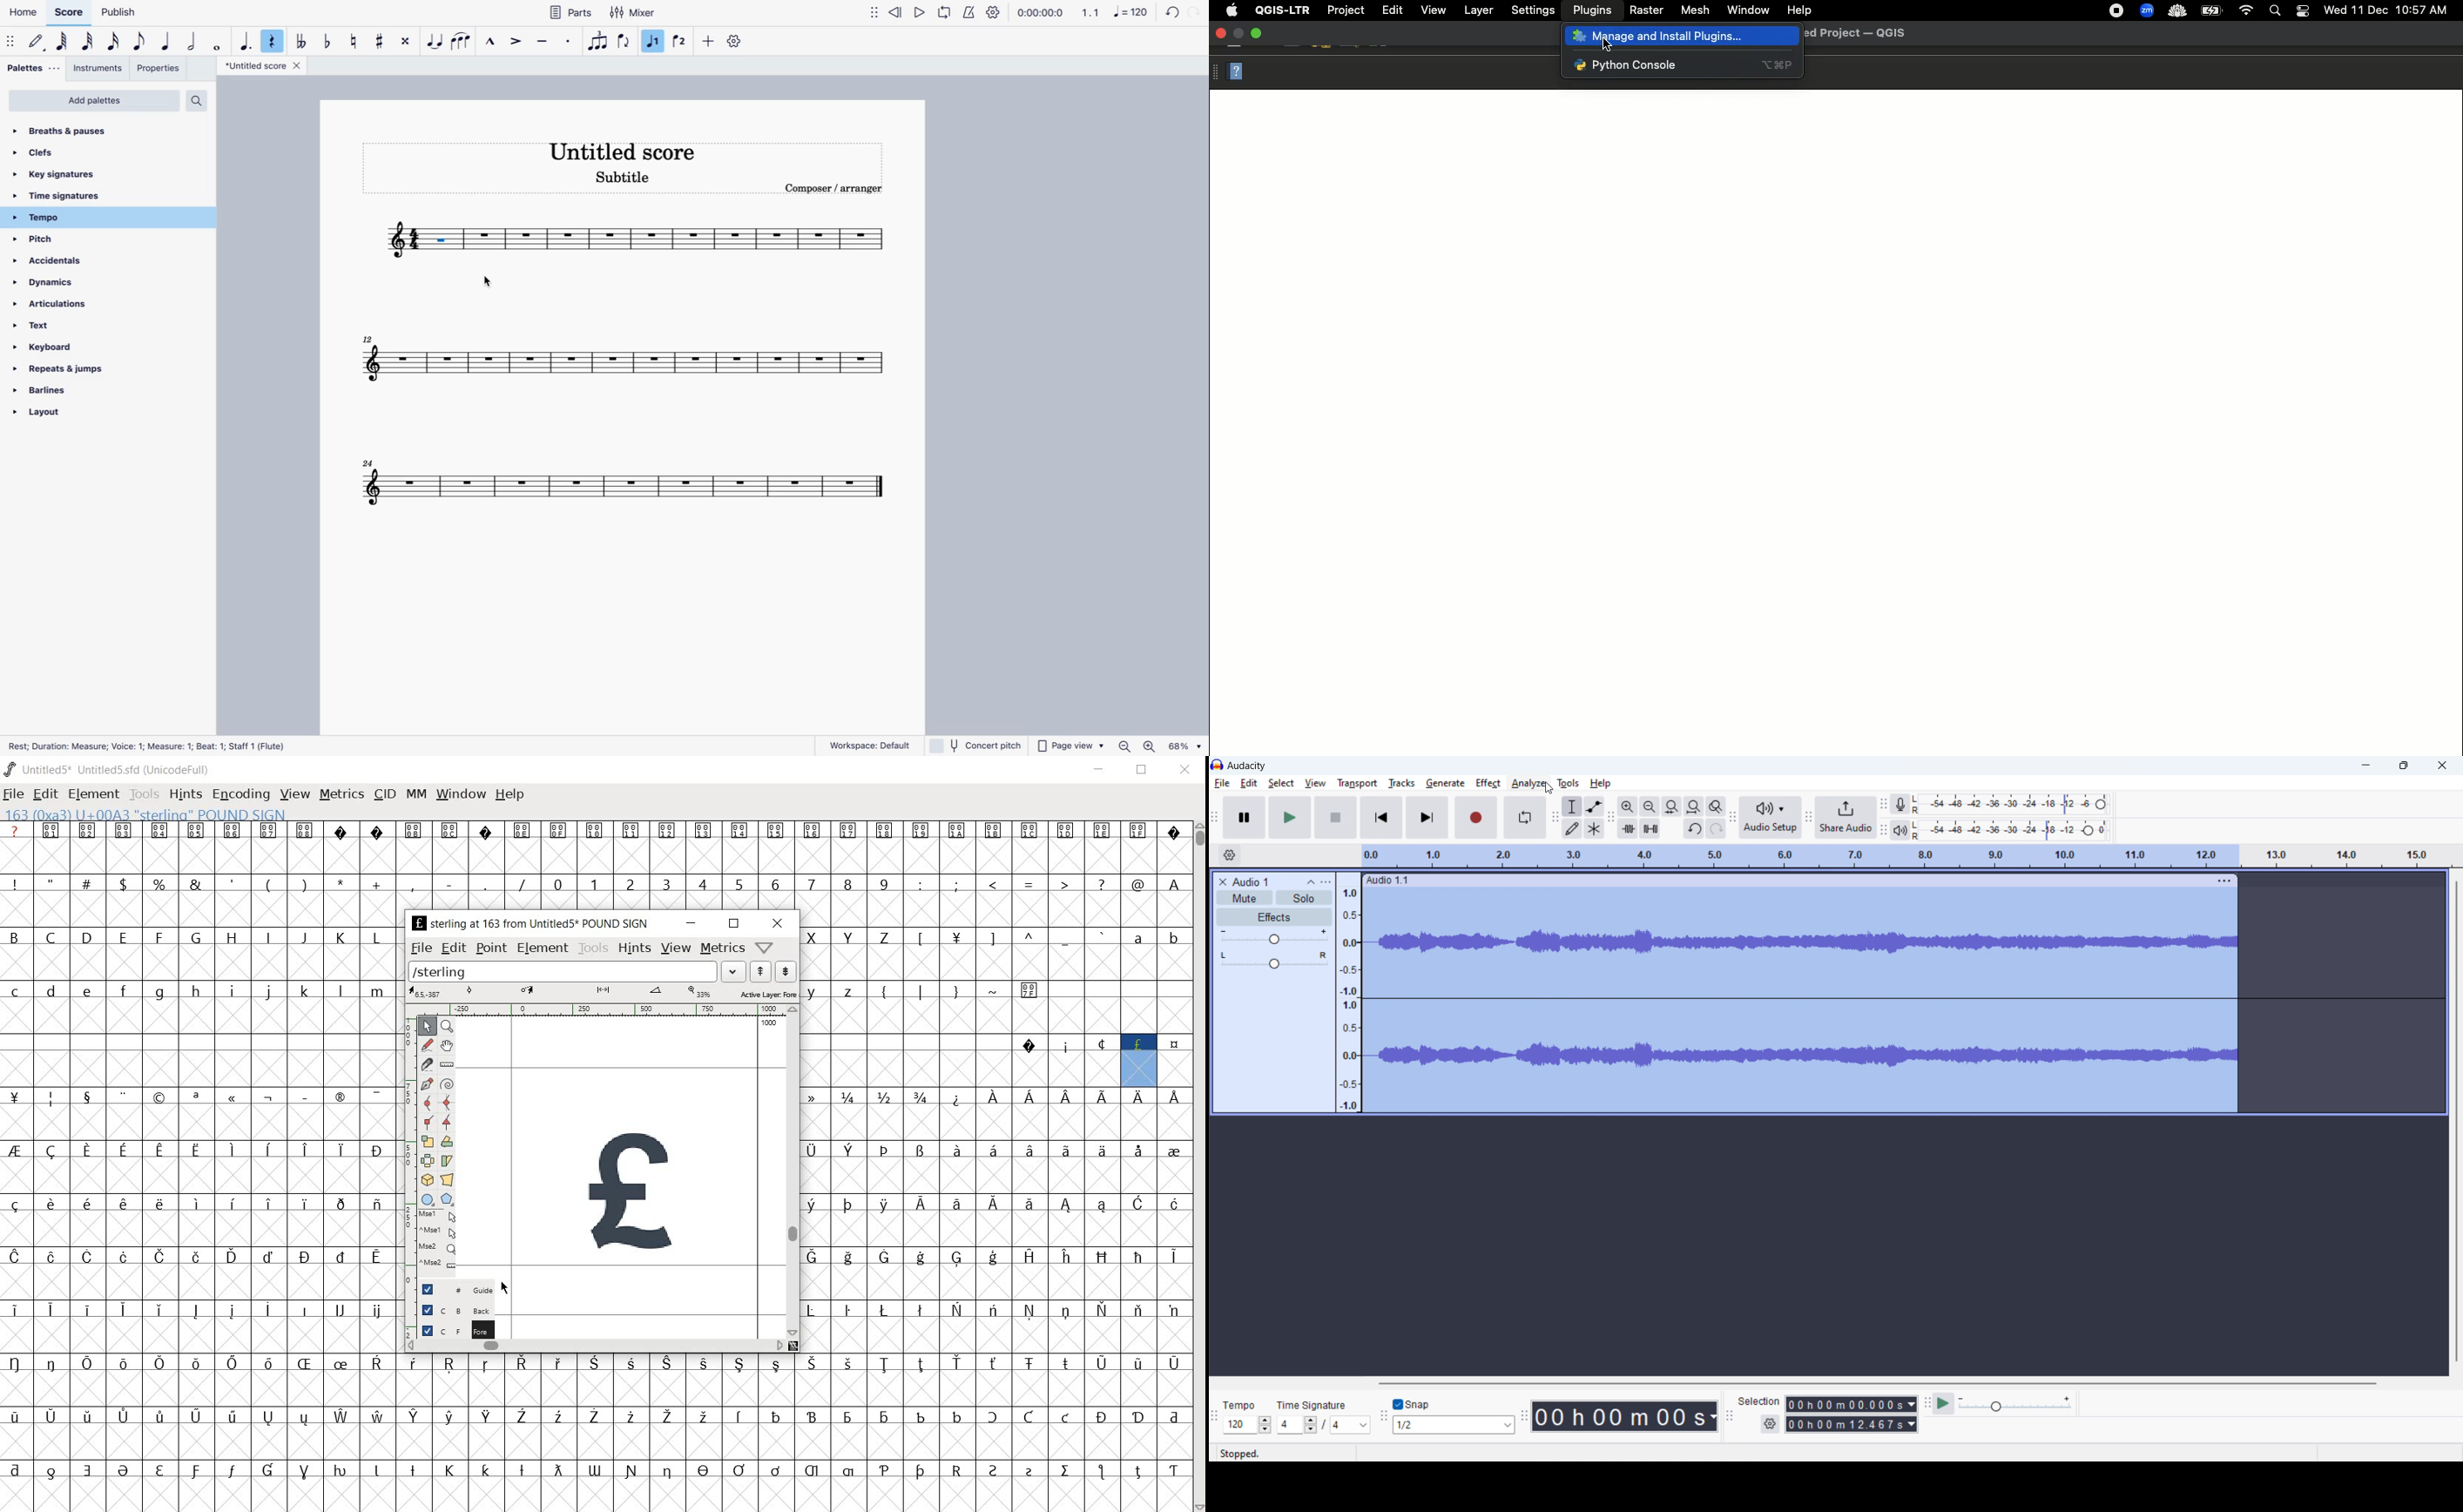  Describe the element at coordinates (232, 1417) in the screenshot. I see `Symbol` at that location.